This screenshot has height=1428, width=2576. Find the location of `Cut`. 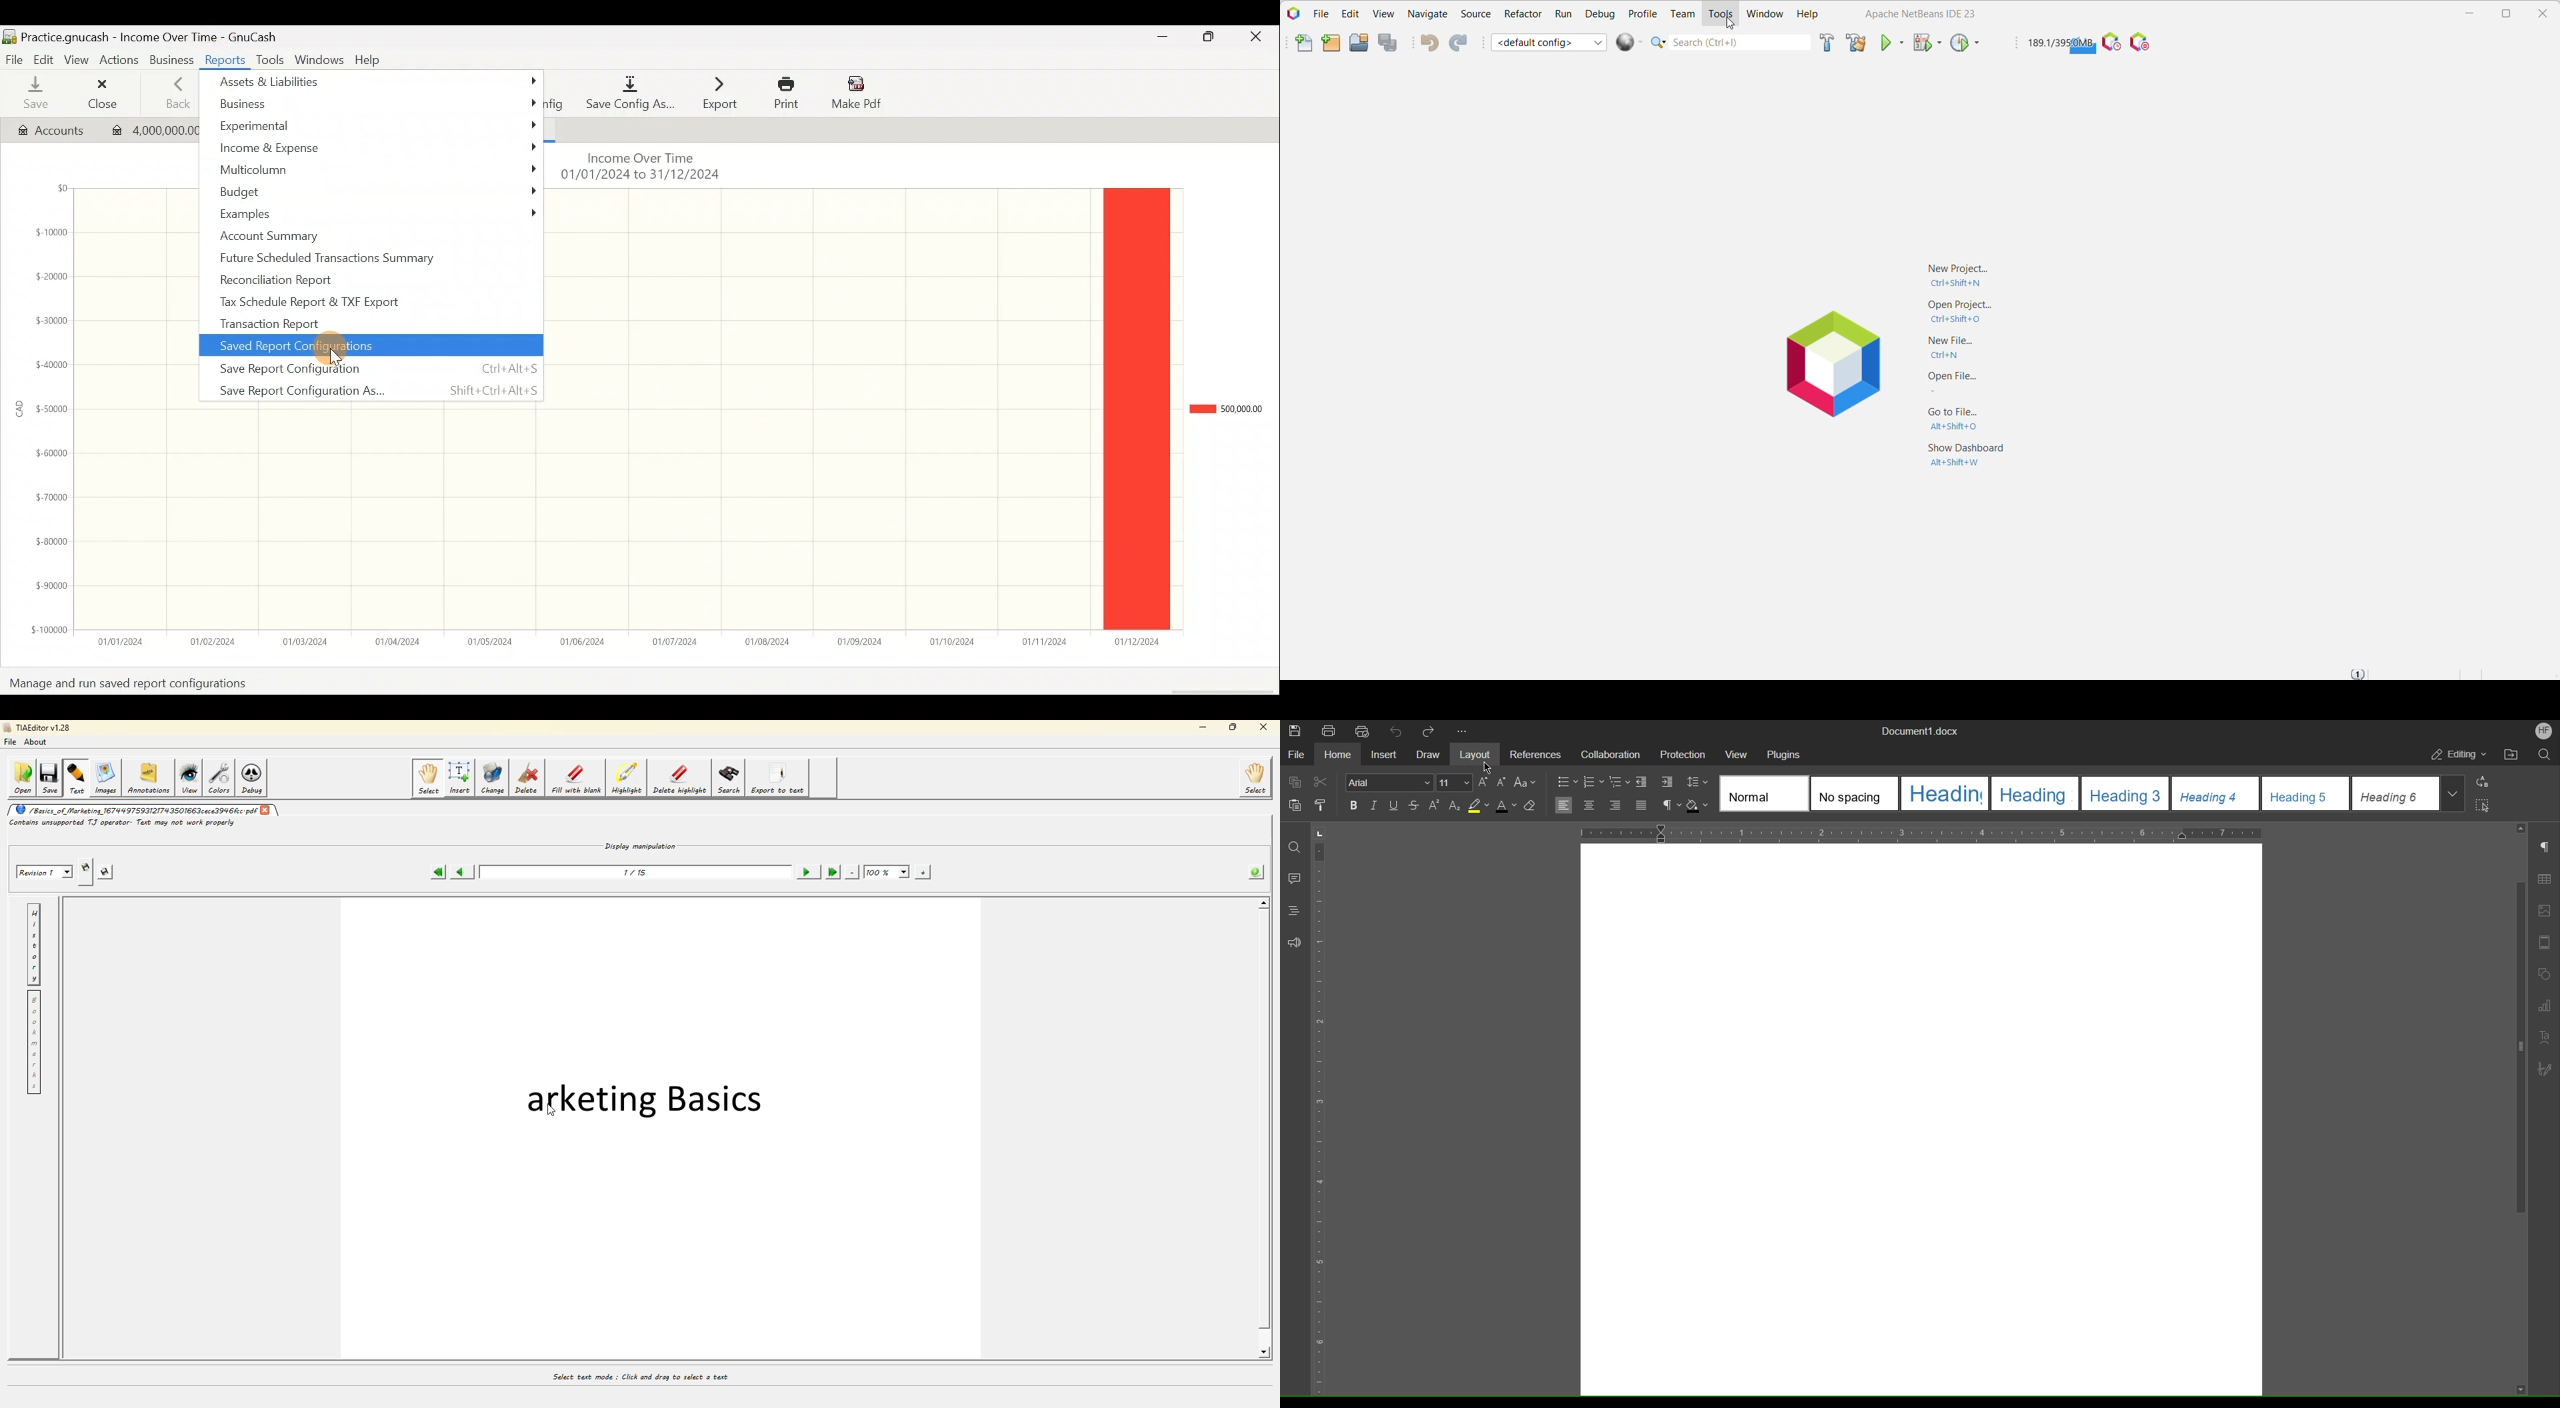

Cut is located at coordinates (1323, 782).